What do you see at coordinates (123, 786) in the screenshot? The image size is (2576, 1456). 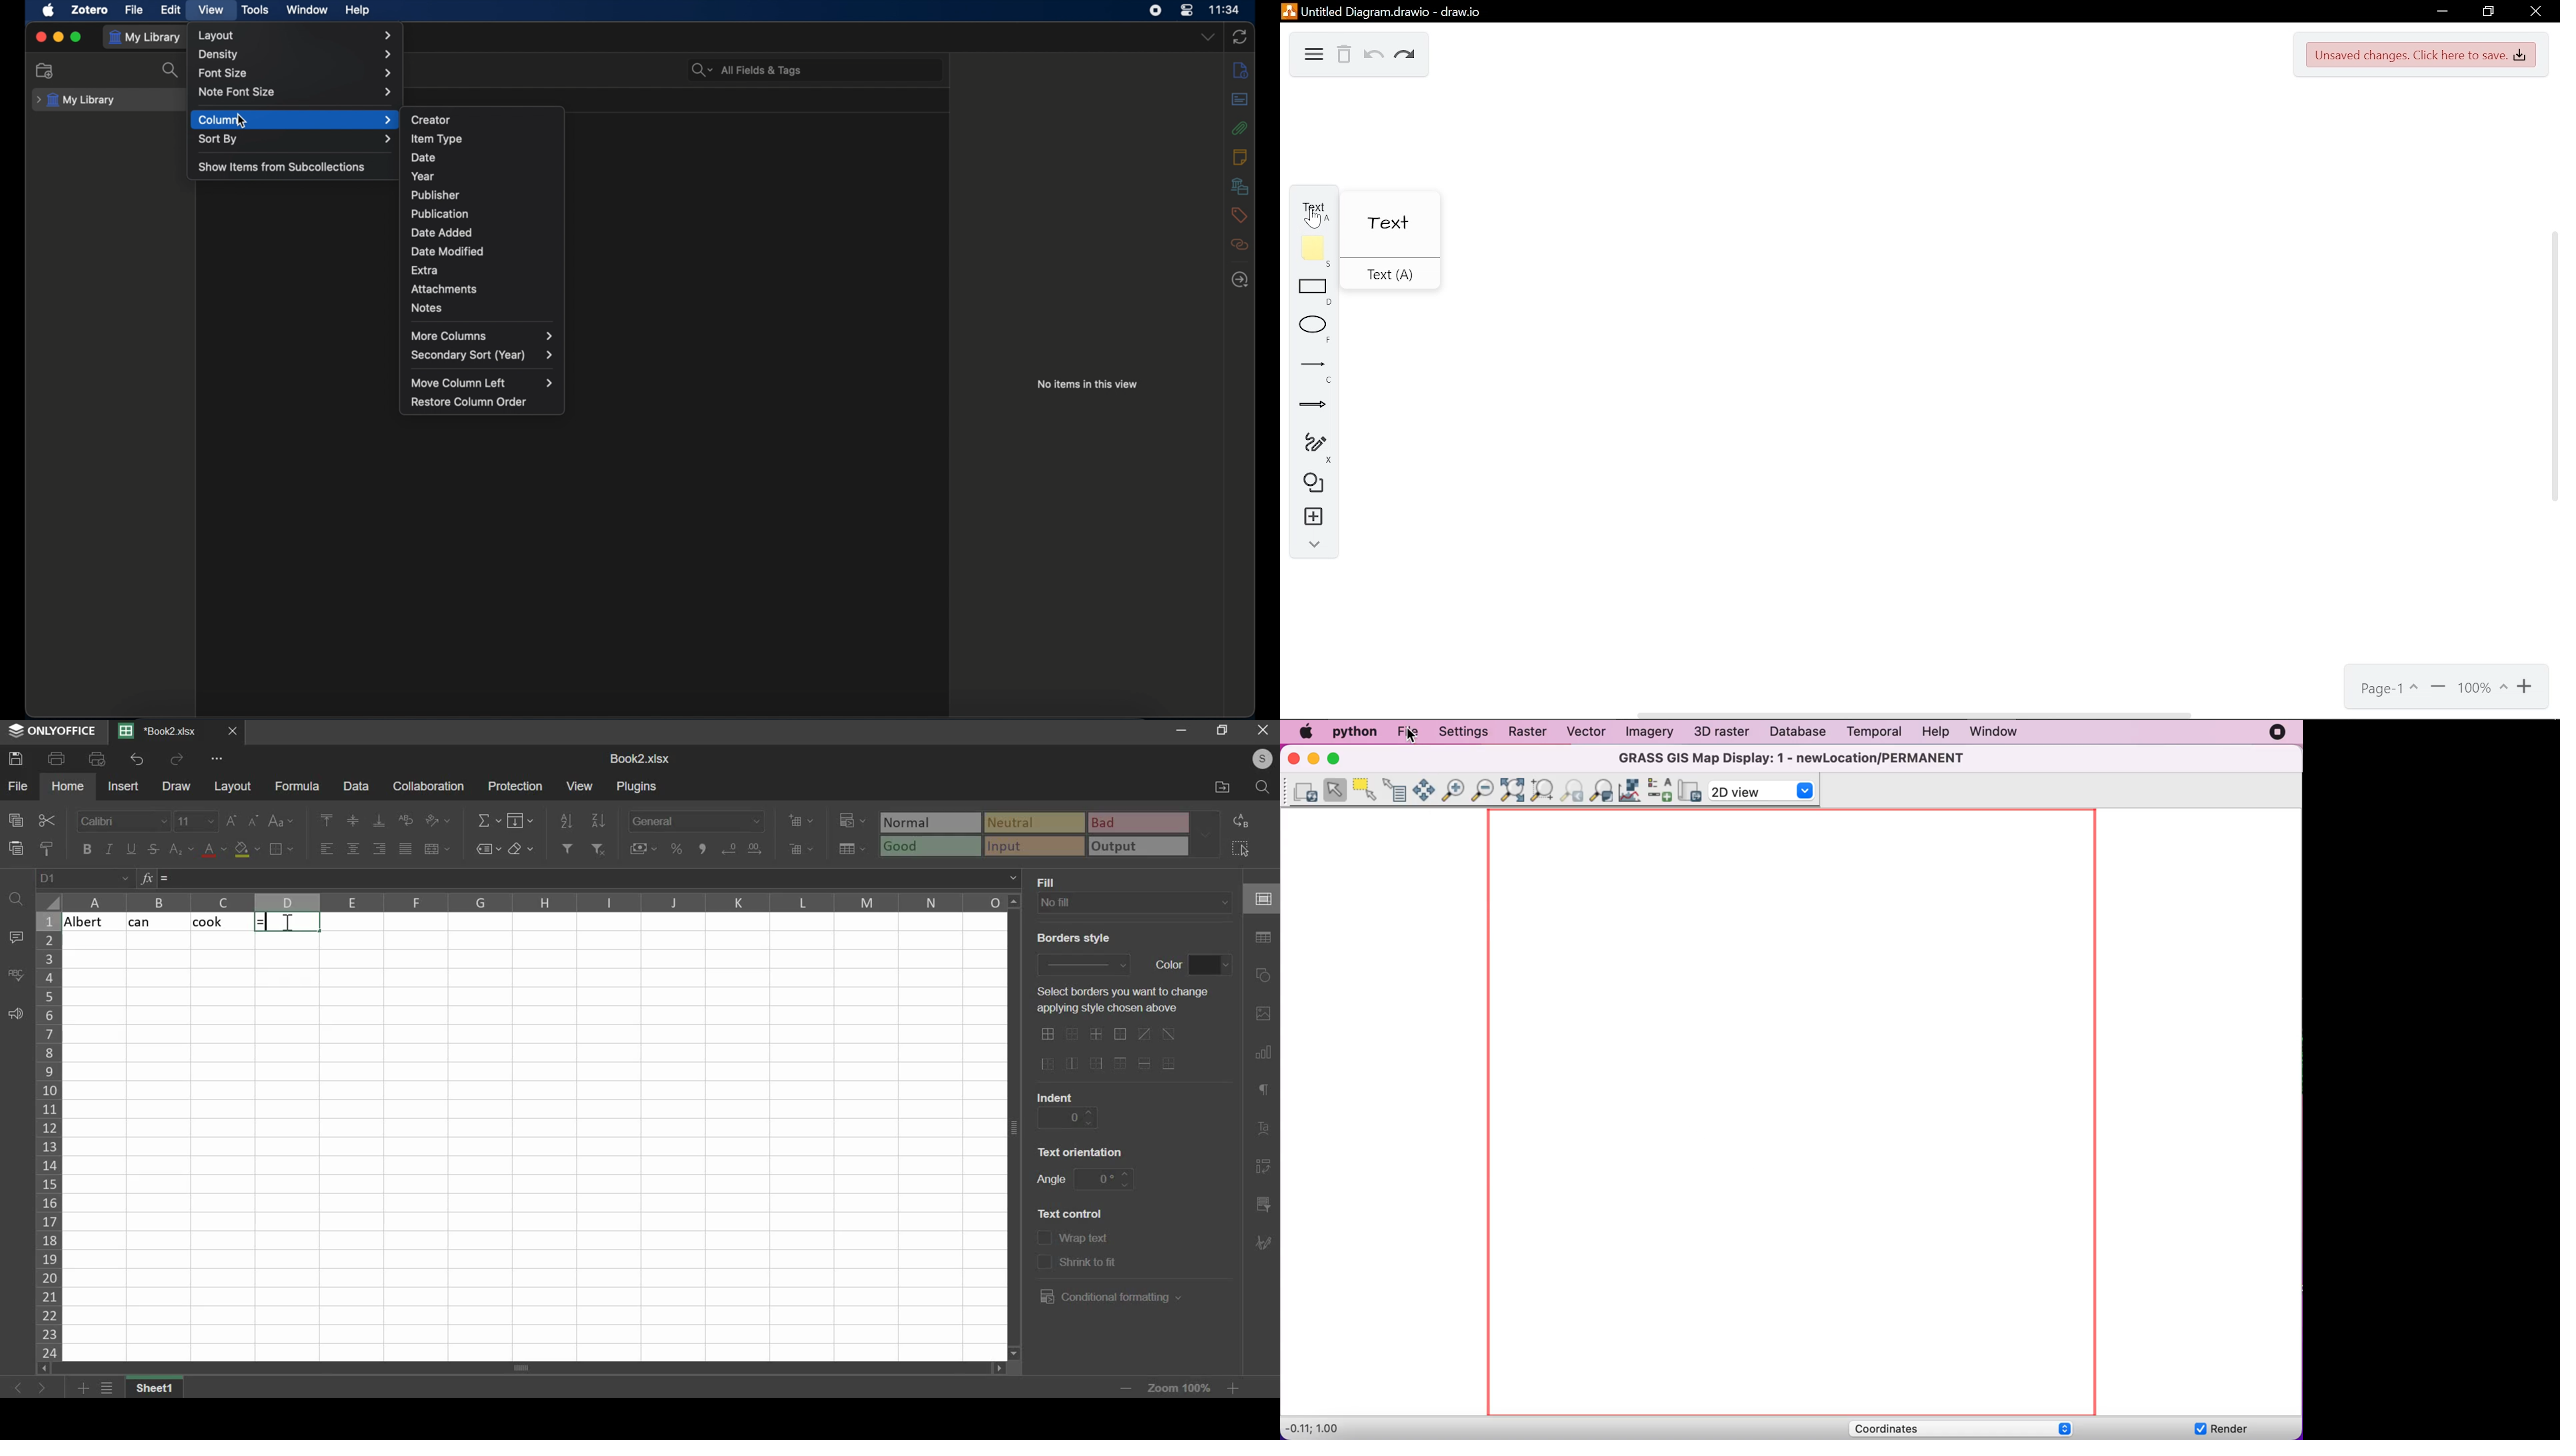 I see `insert` at bounding box center [123, 786].